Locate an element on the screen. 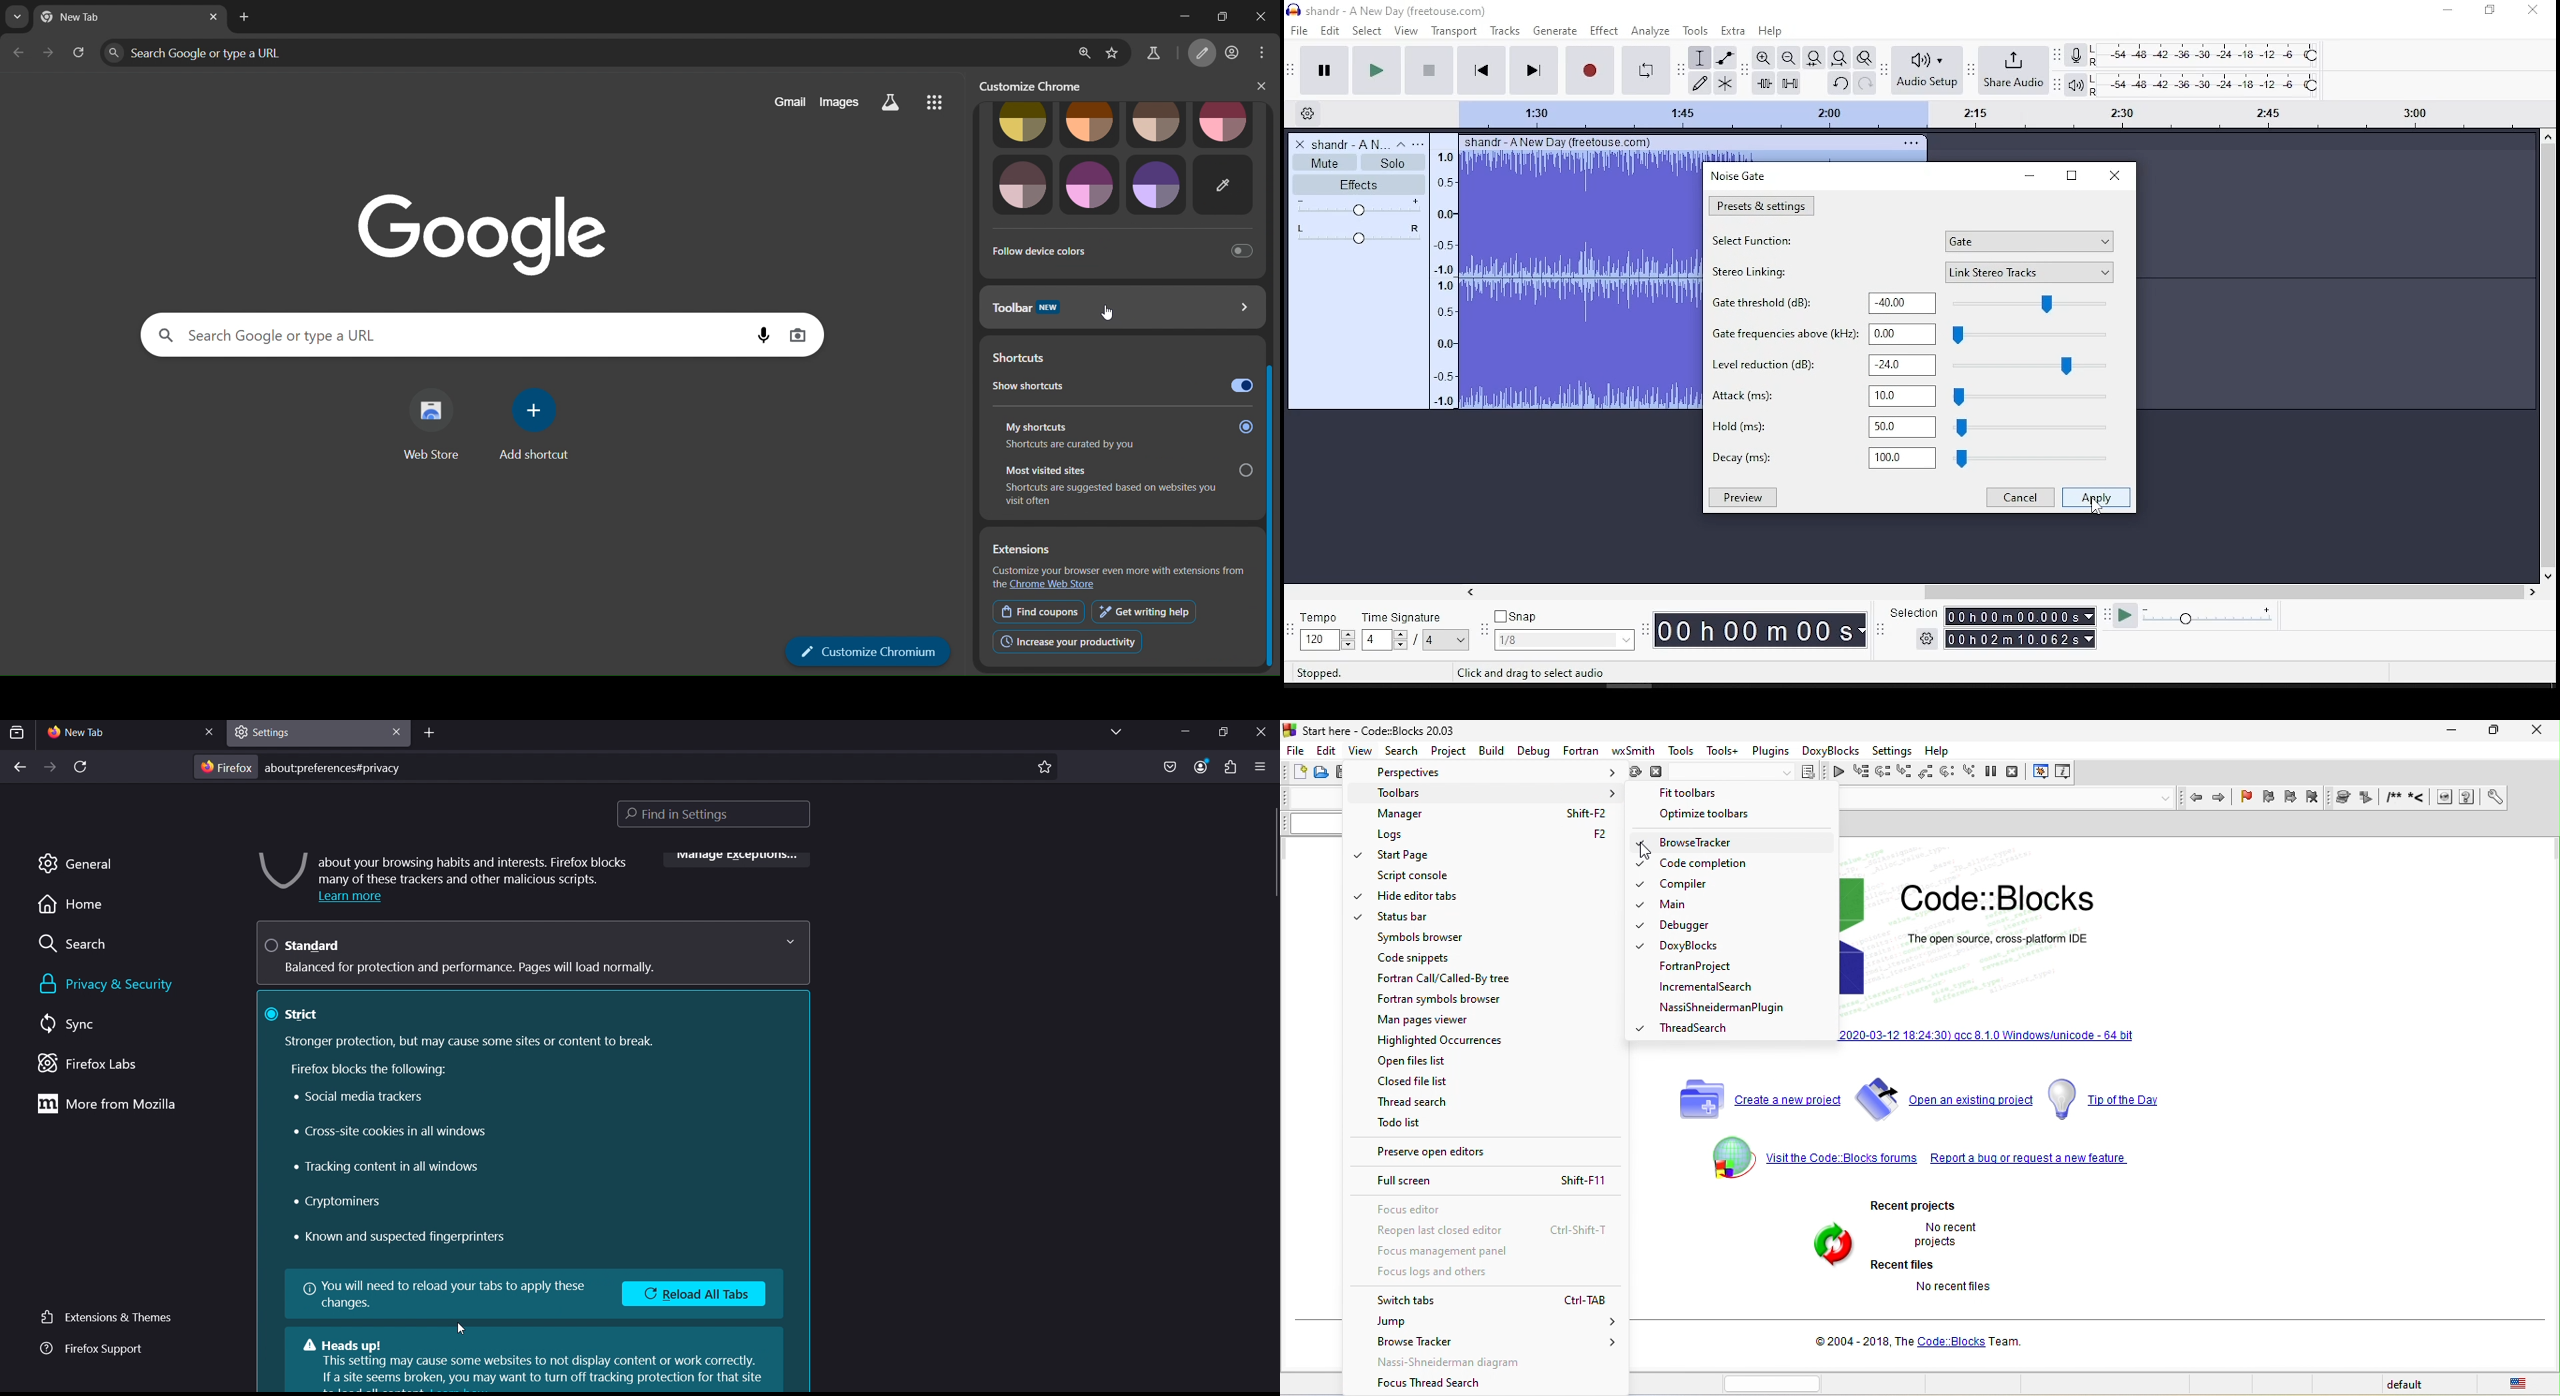  tools is located at coordinates (1682, 750).